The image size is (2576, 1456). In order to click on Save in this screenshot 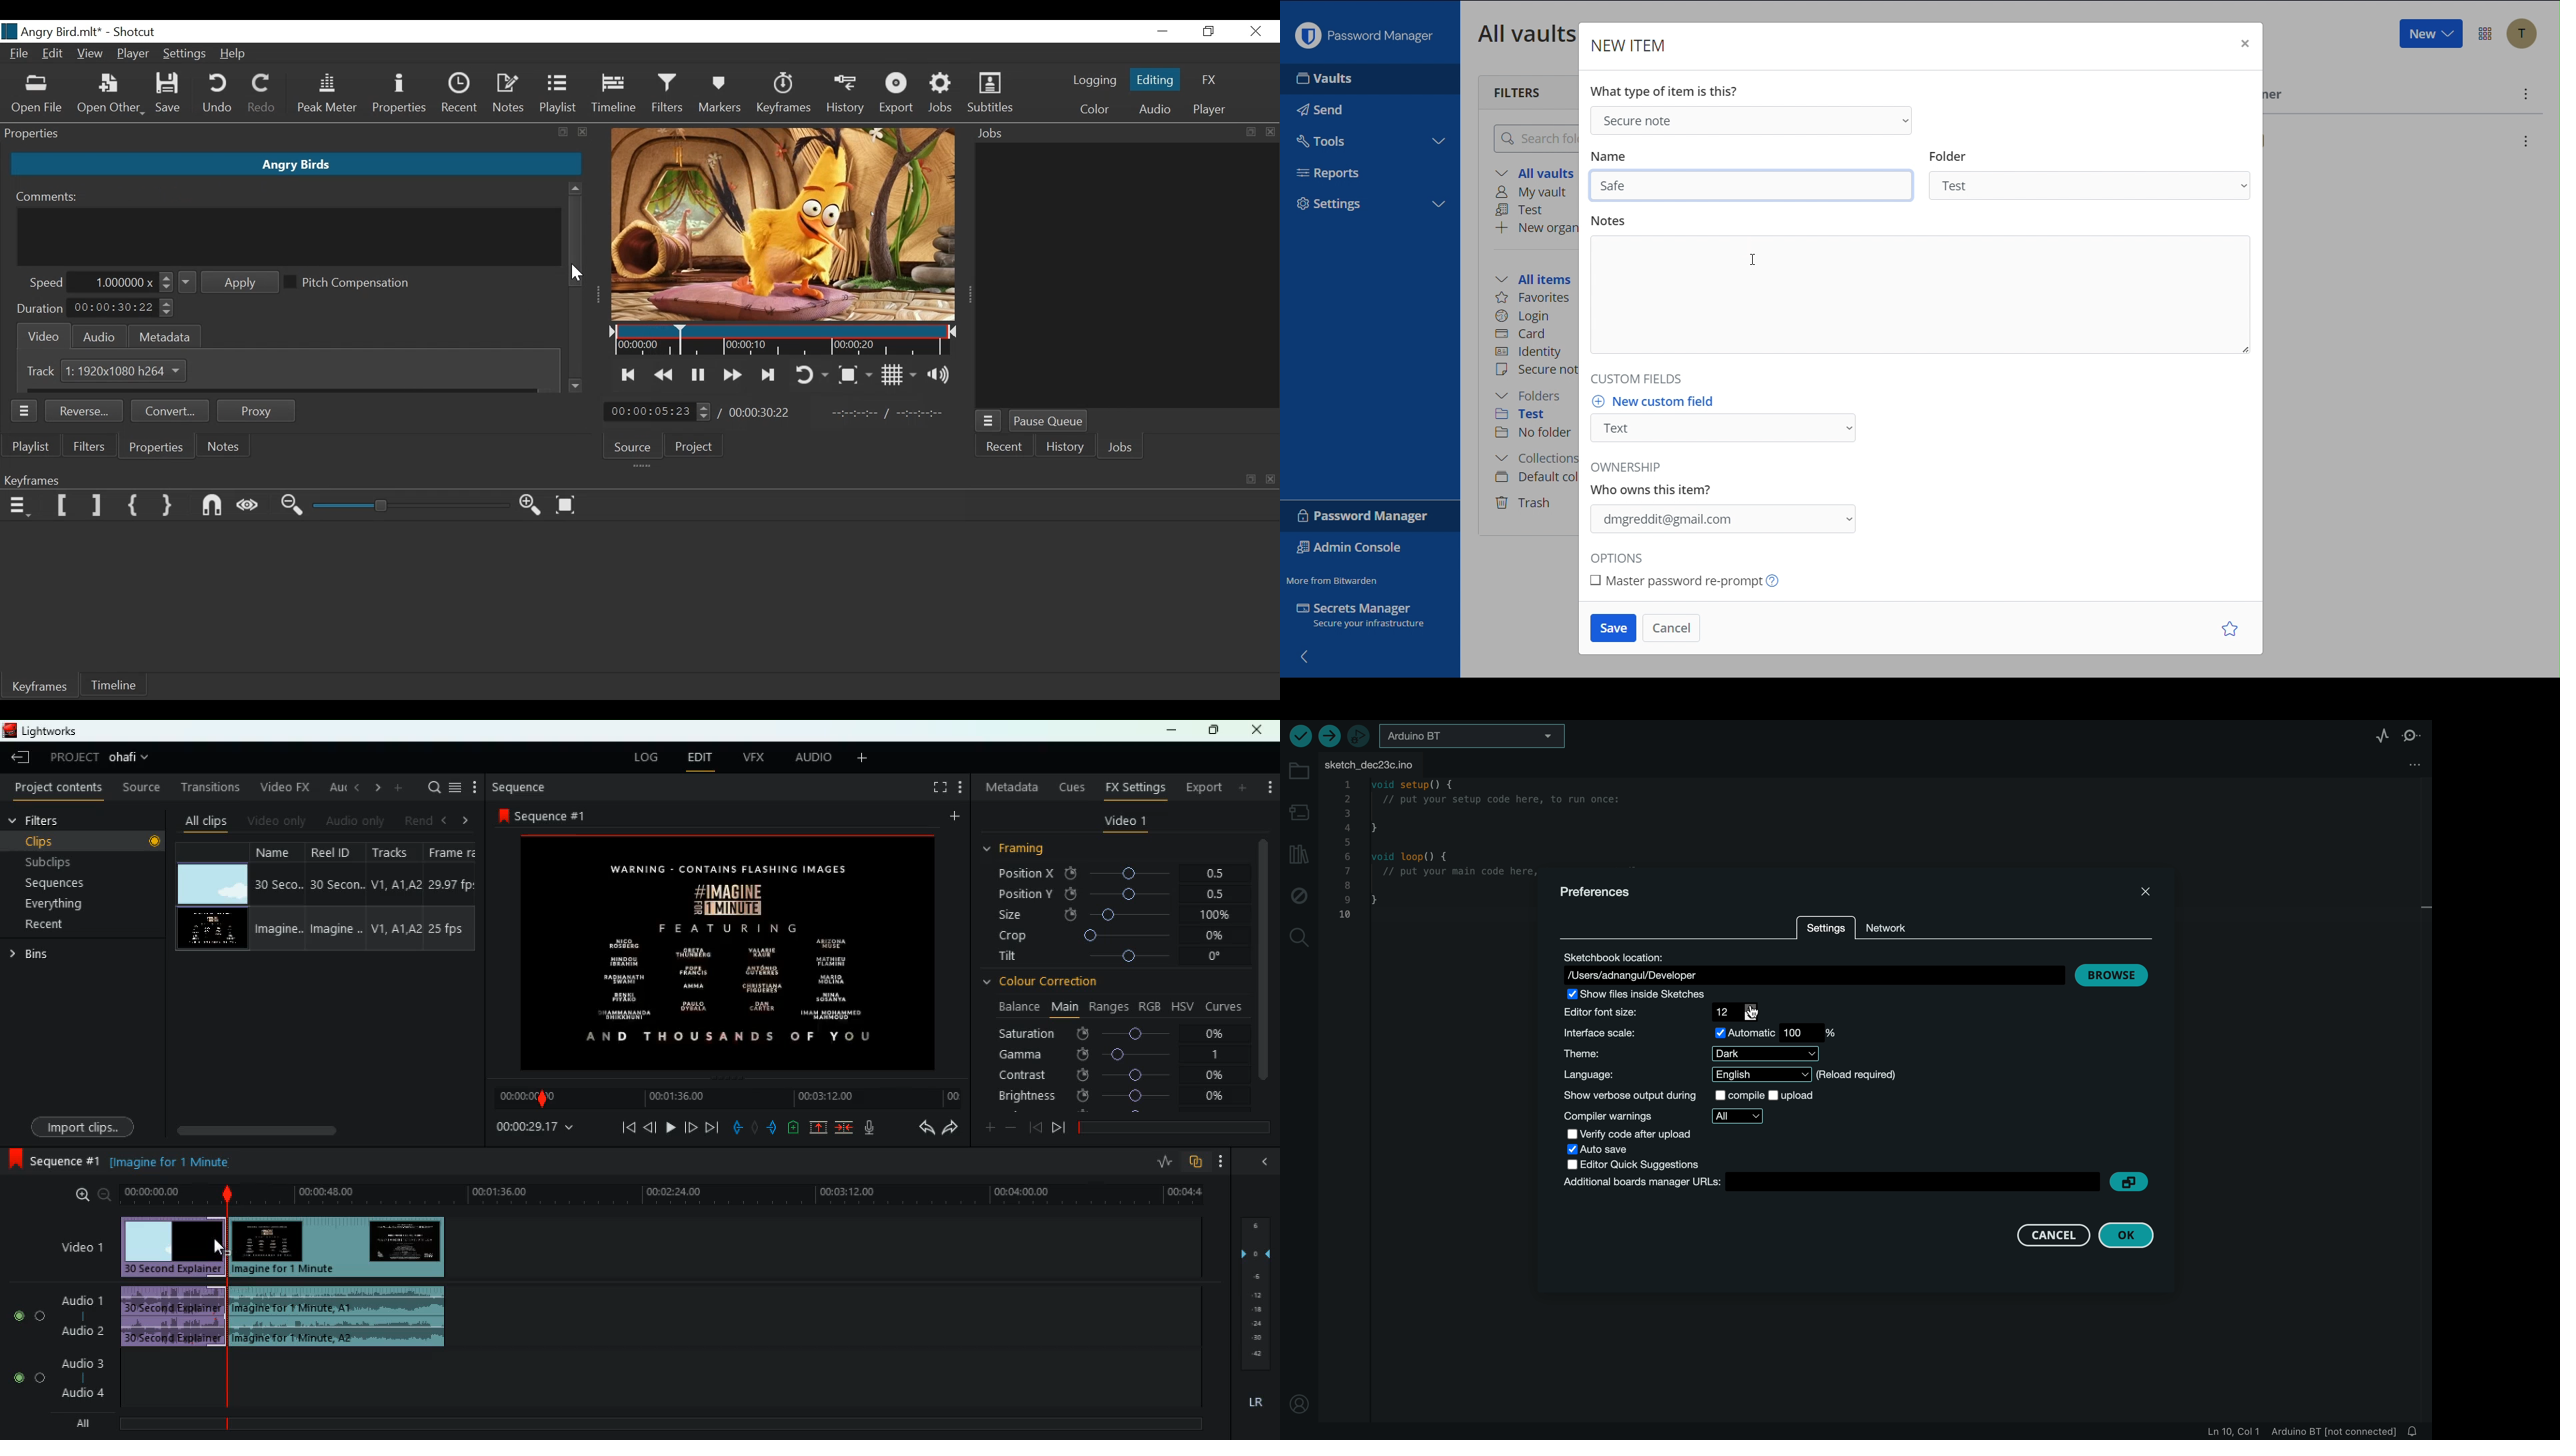, I will do `click(169, 93)`.